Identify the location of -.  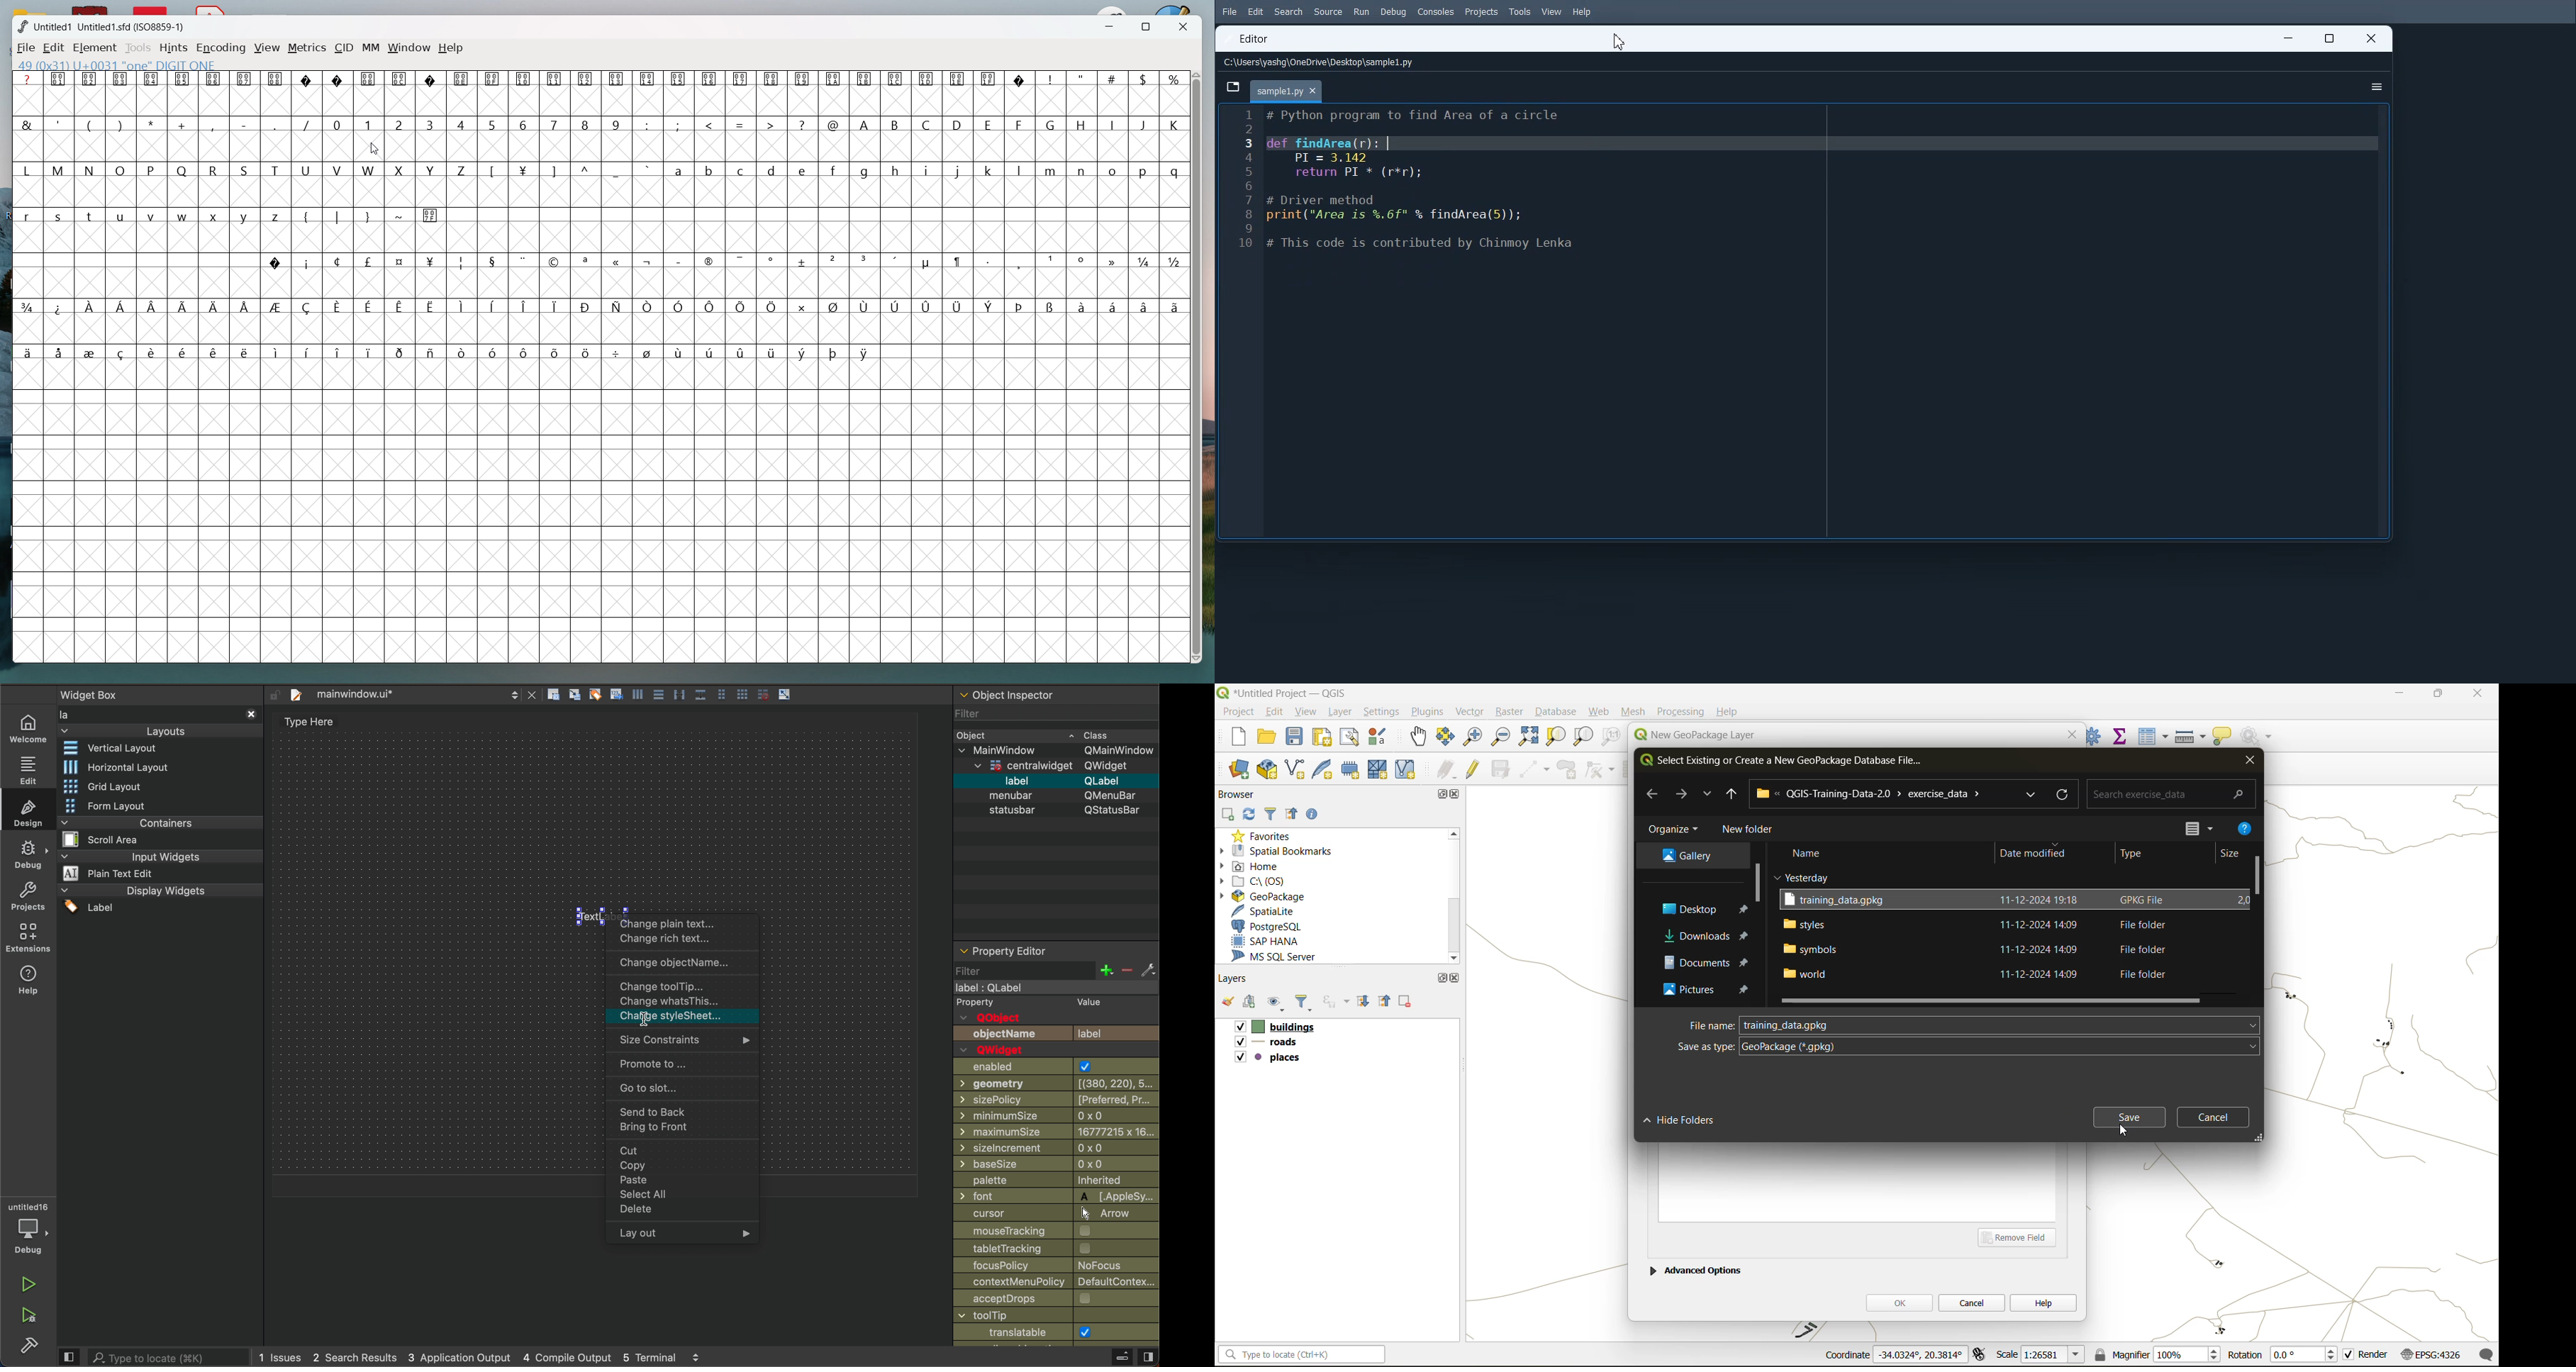
(246, 123).